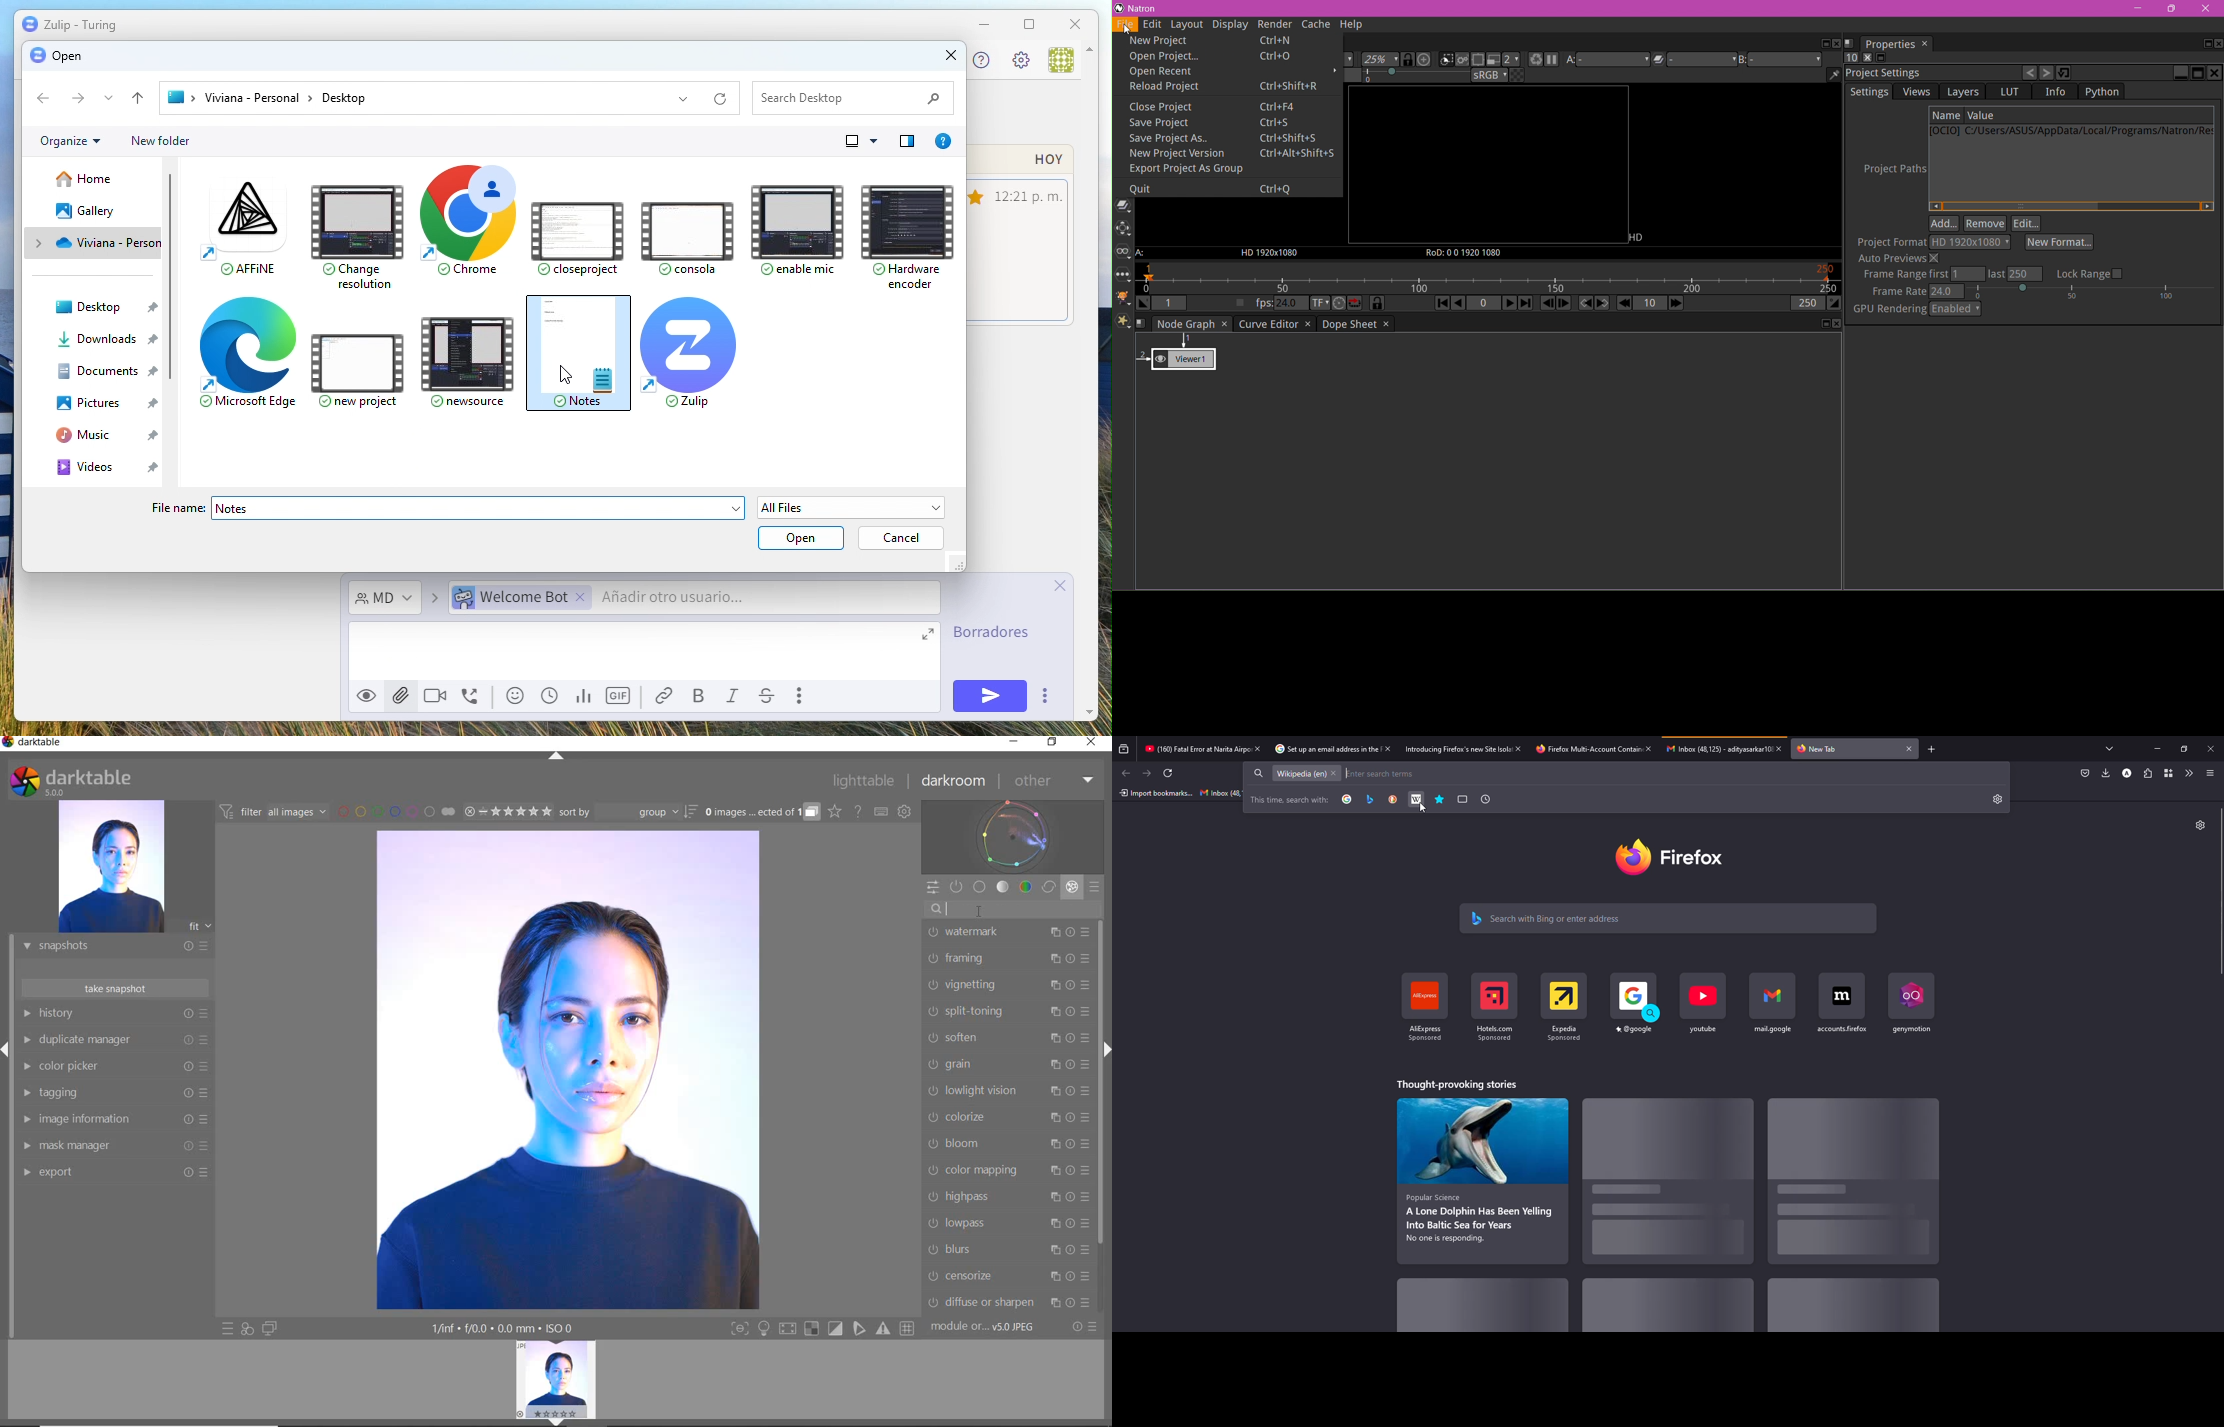 This screenshot has height=1428, width=2240. What do you see at coordinates (2106, 772) in the screenshot?
I see `downloads` at bounding box center [2106, 772].